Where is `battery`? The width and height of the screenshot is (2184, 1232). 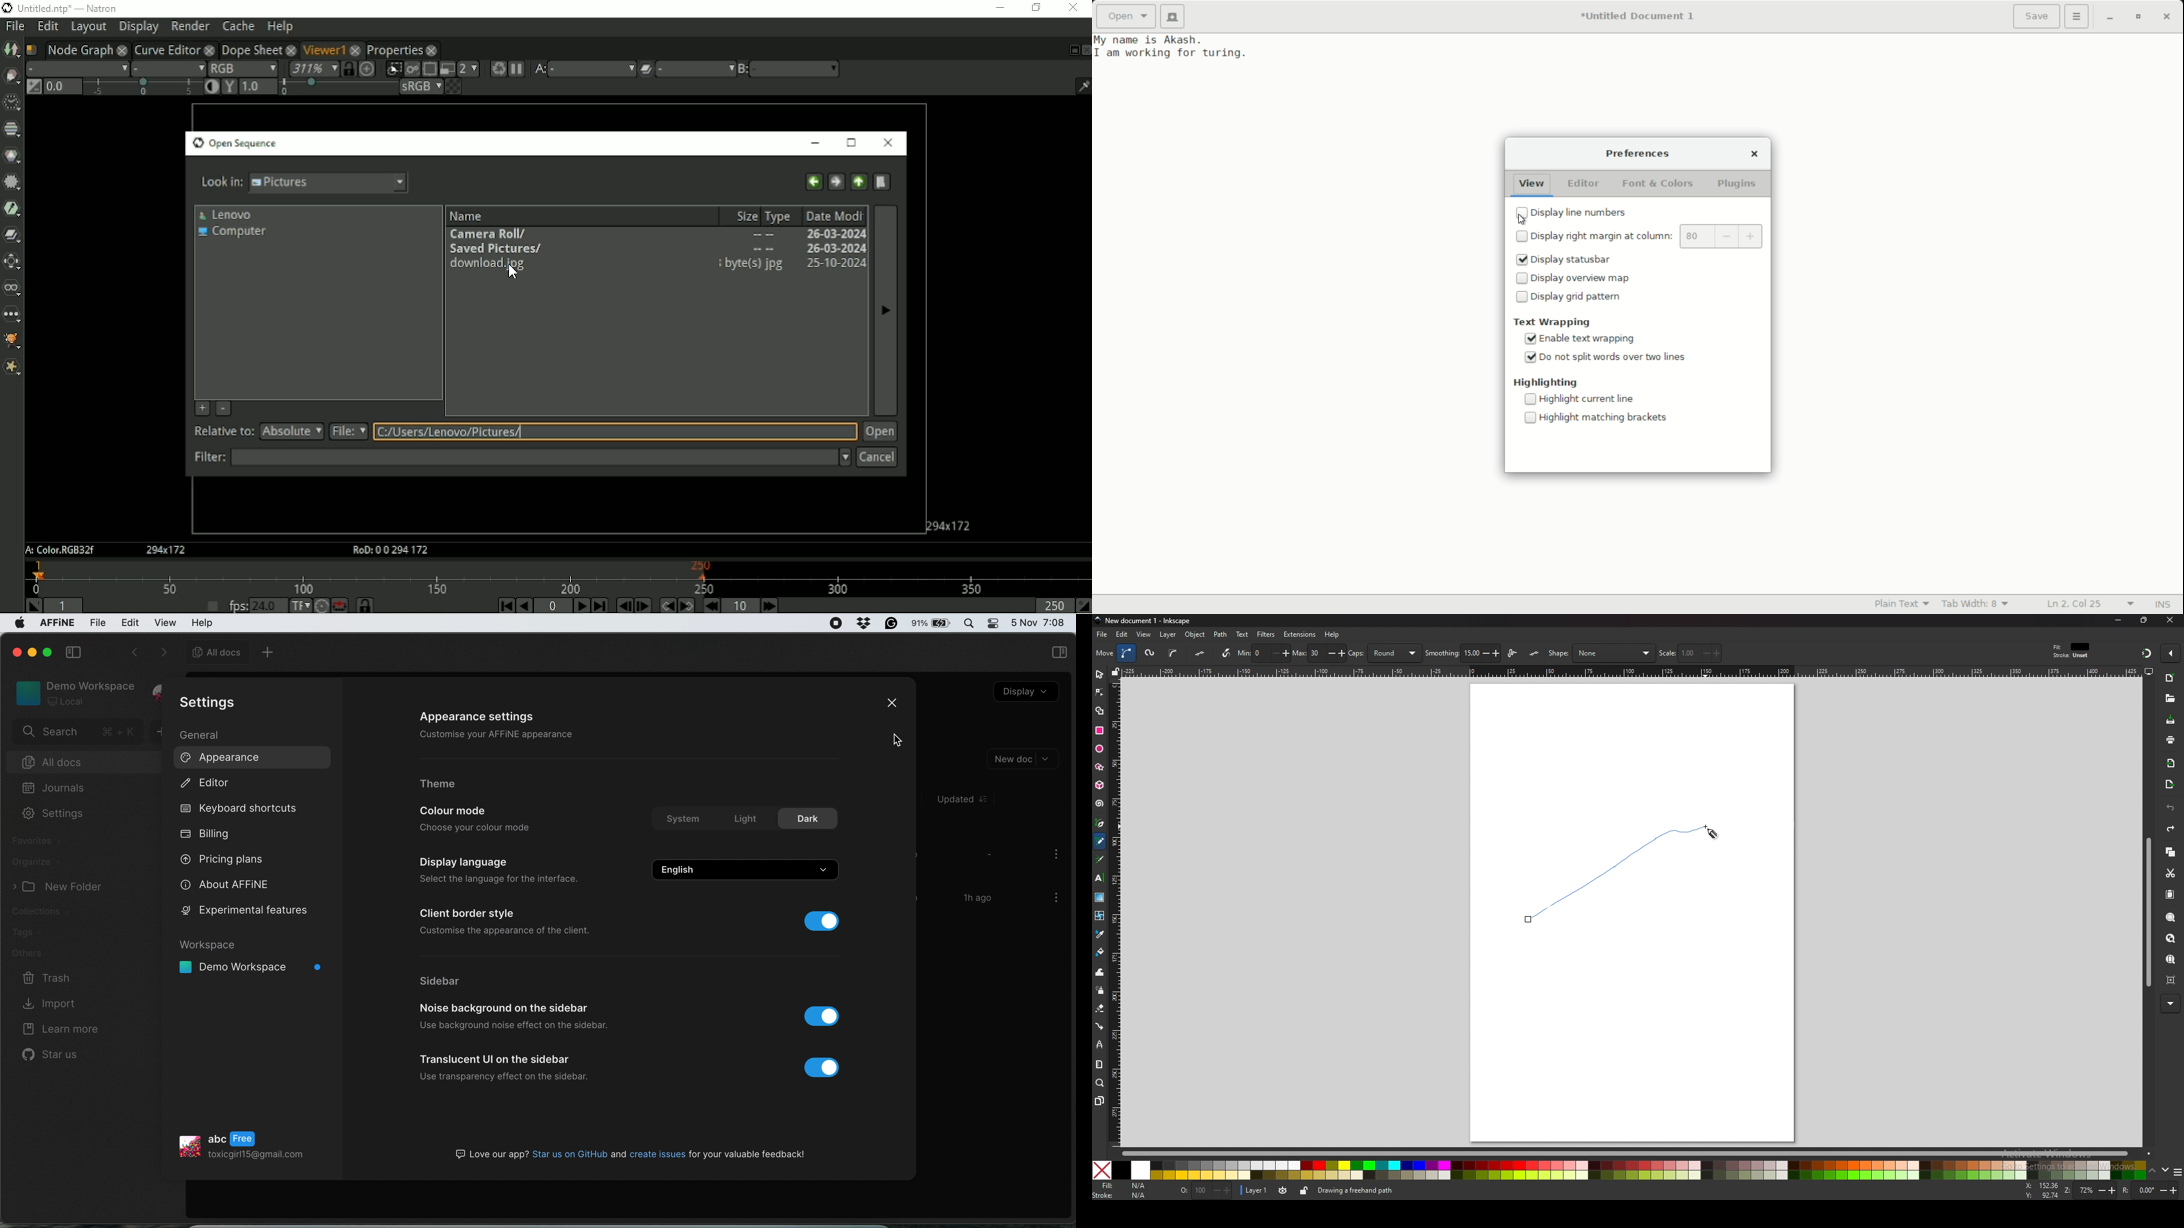 battery is located at coordinates (934, 624).